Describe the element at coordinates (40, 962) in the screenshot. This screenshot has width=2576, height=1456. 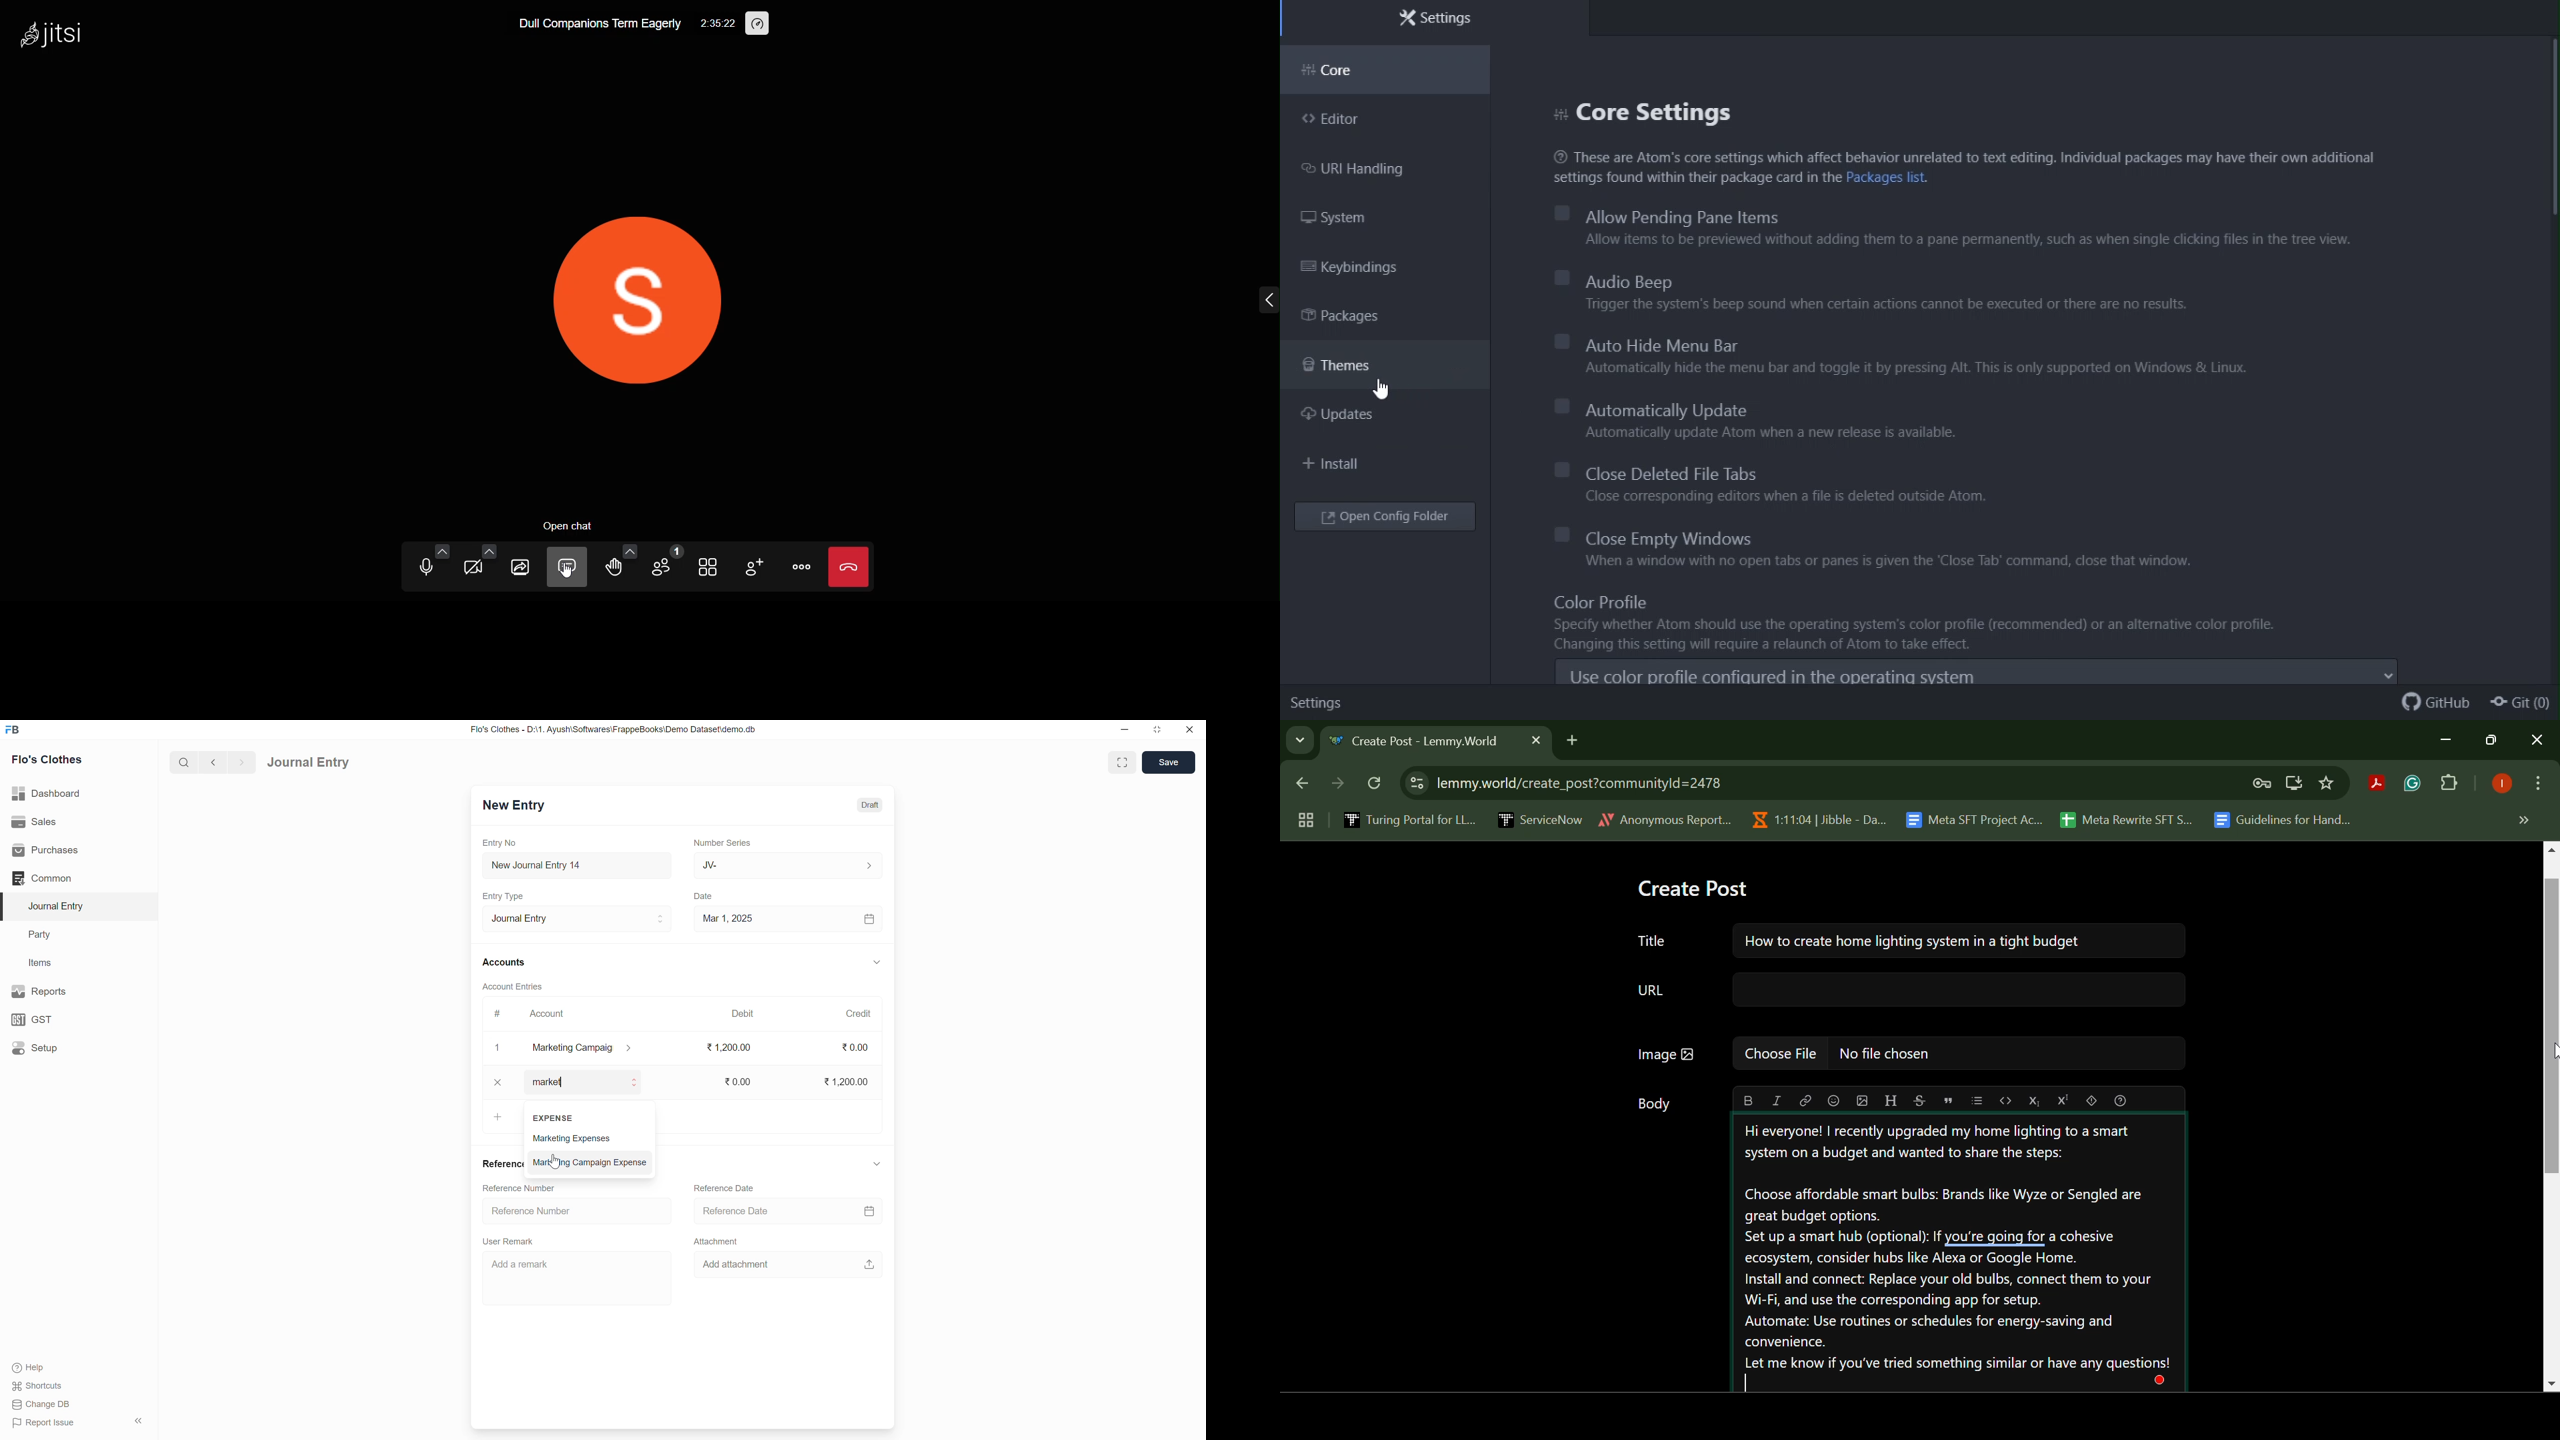
I see `Items` at that location.